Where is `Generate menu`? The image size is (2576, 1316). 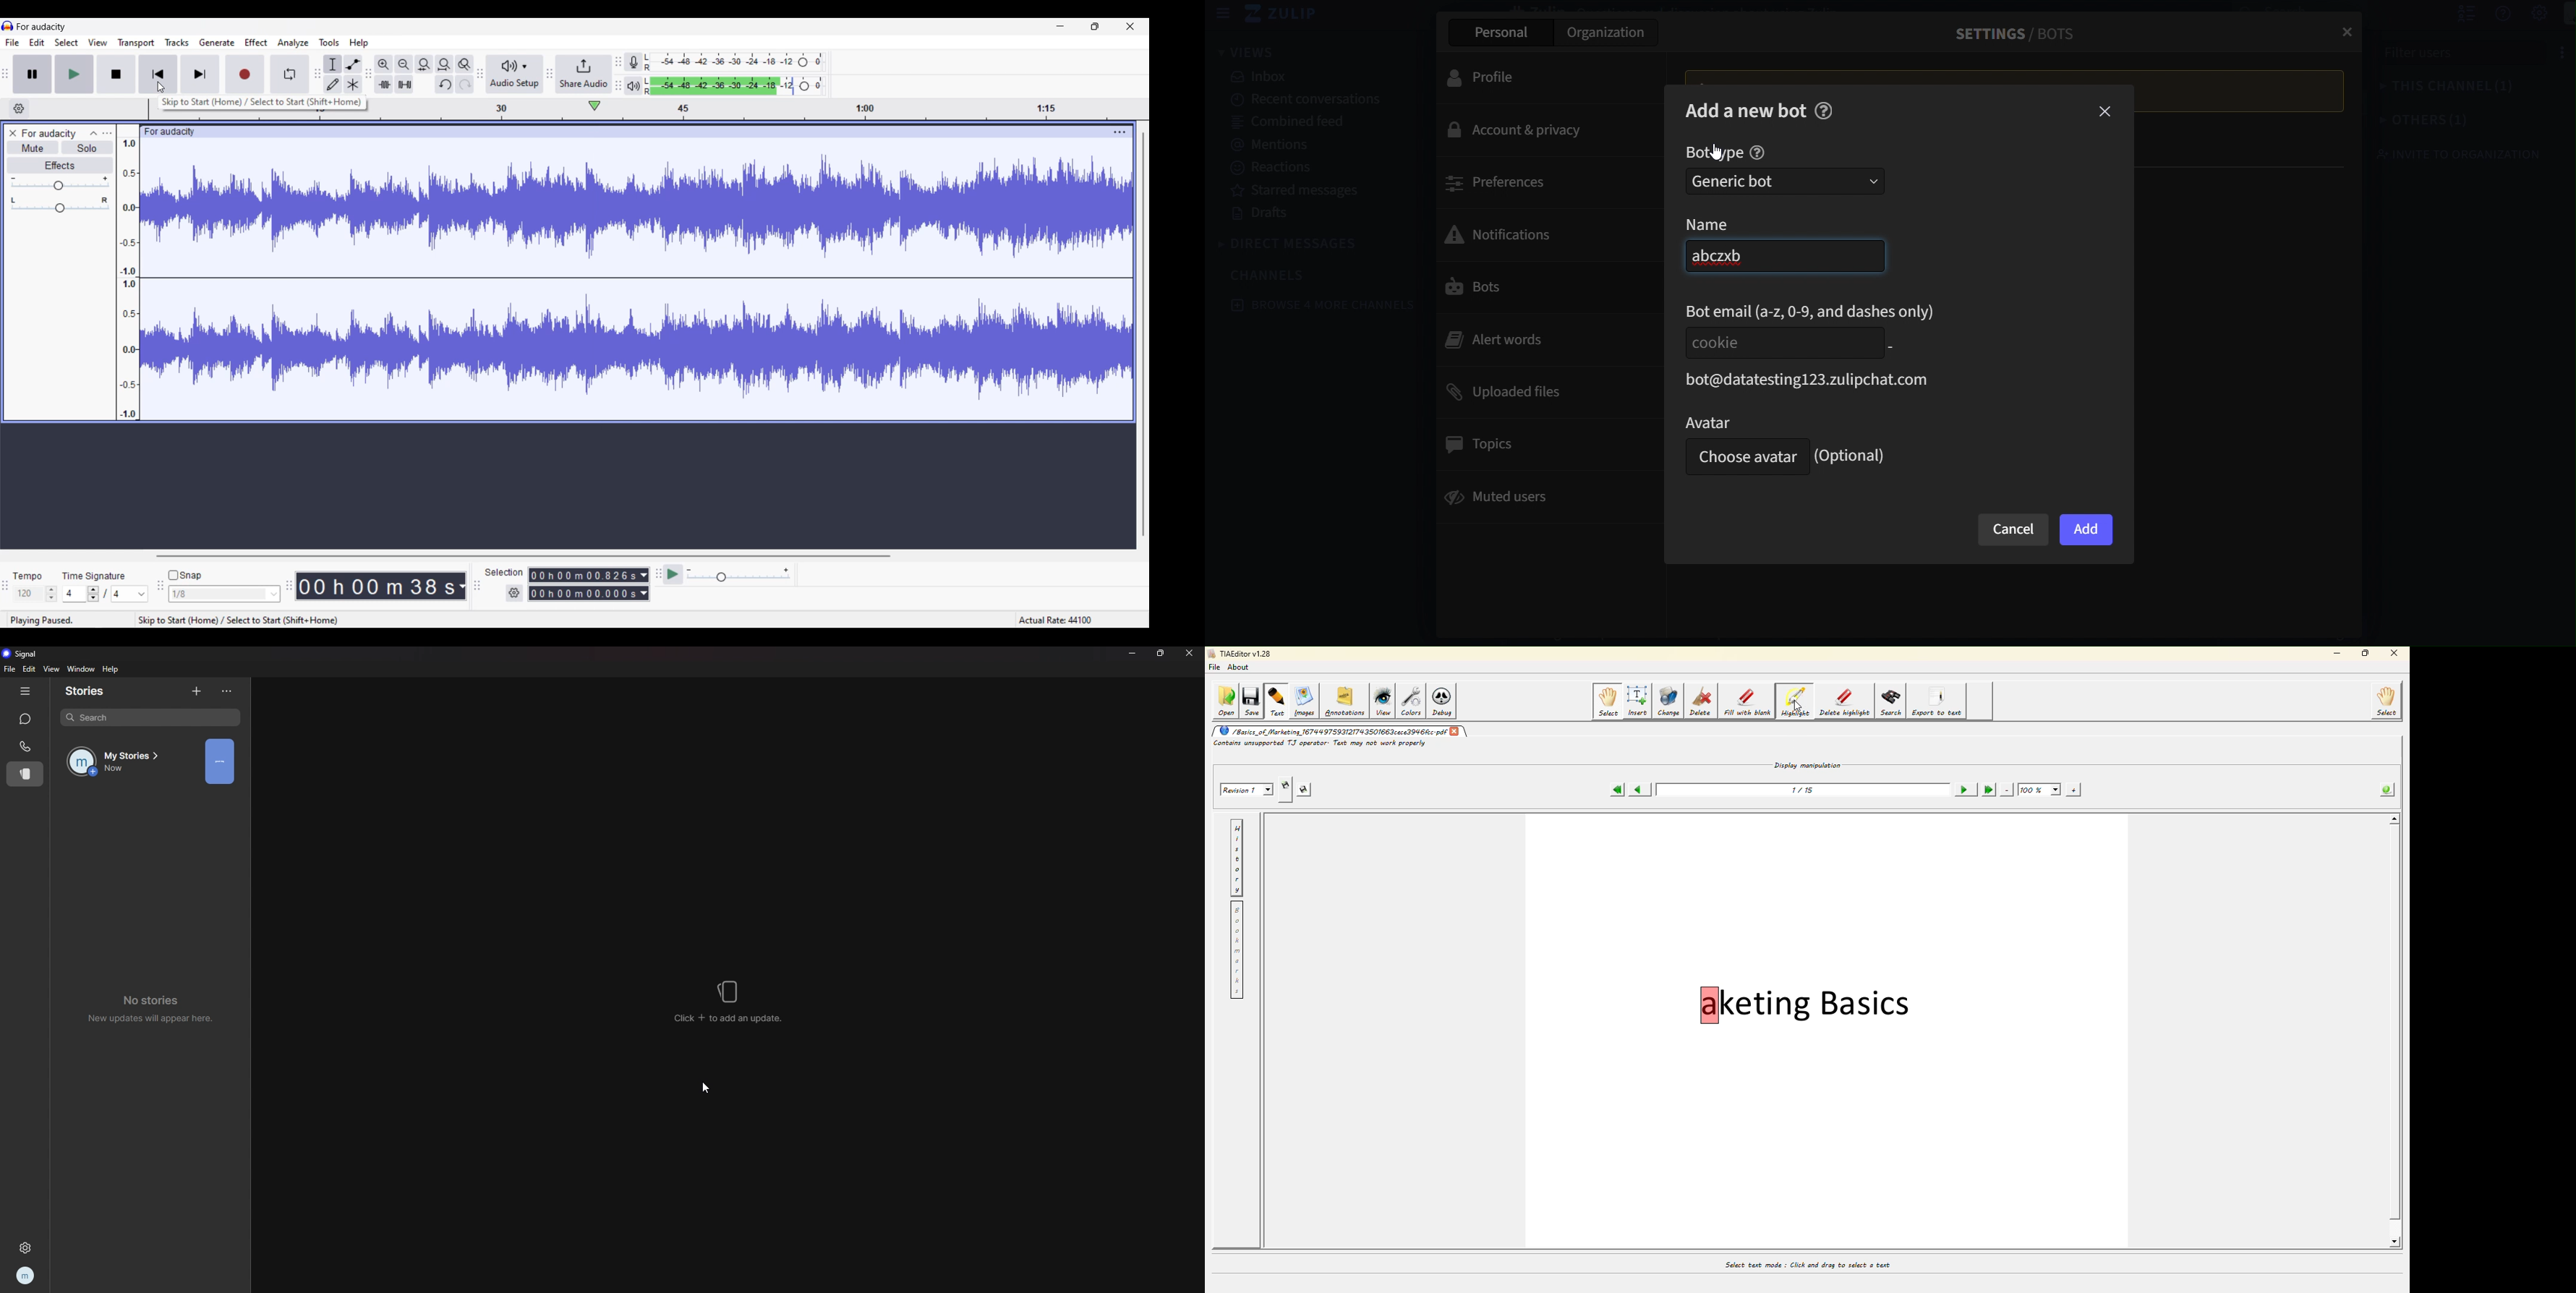 Generate menu is located at coordinates (217, 43).